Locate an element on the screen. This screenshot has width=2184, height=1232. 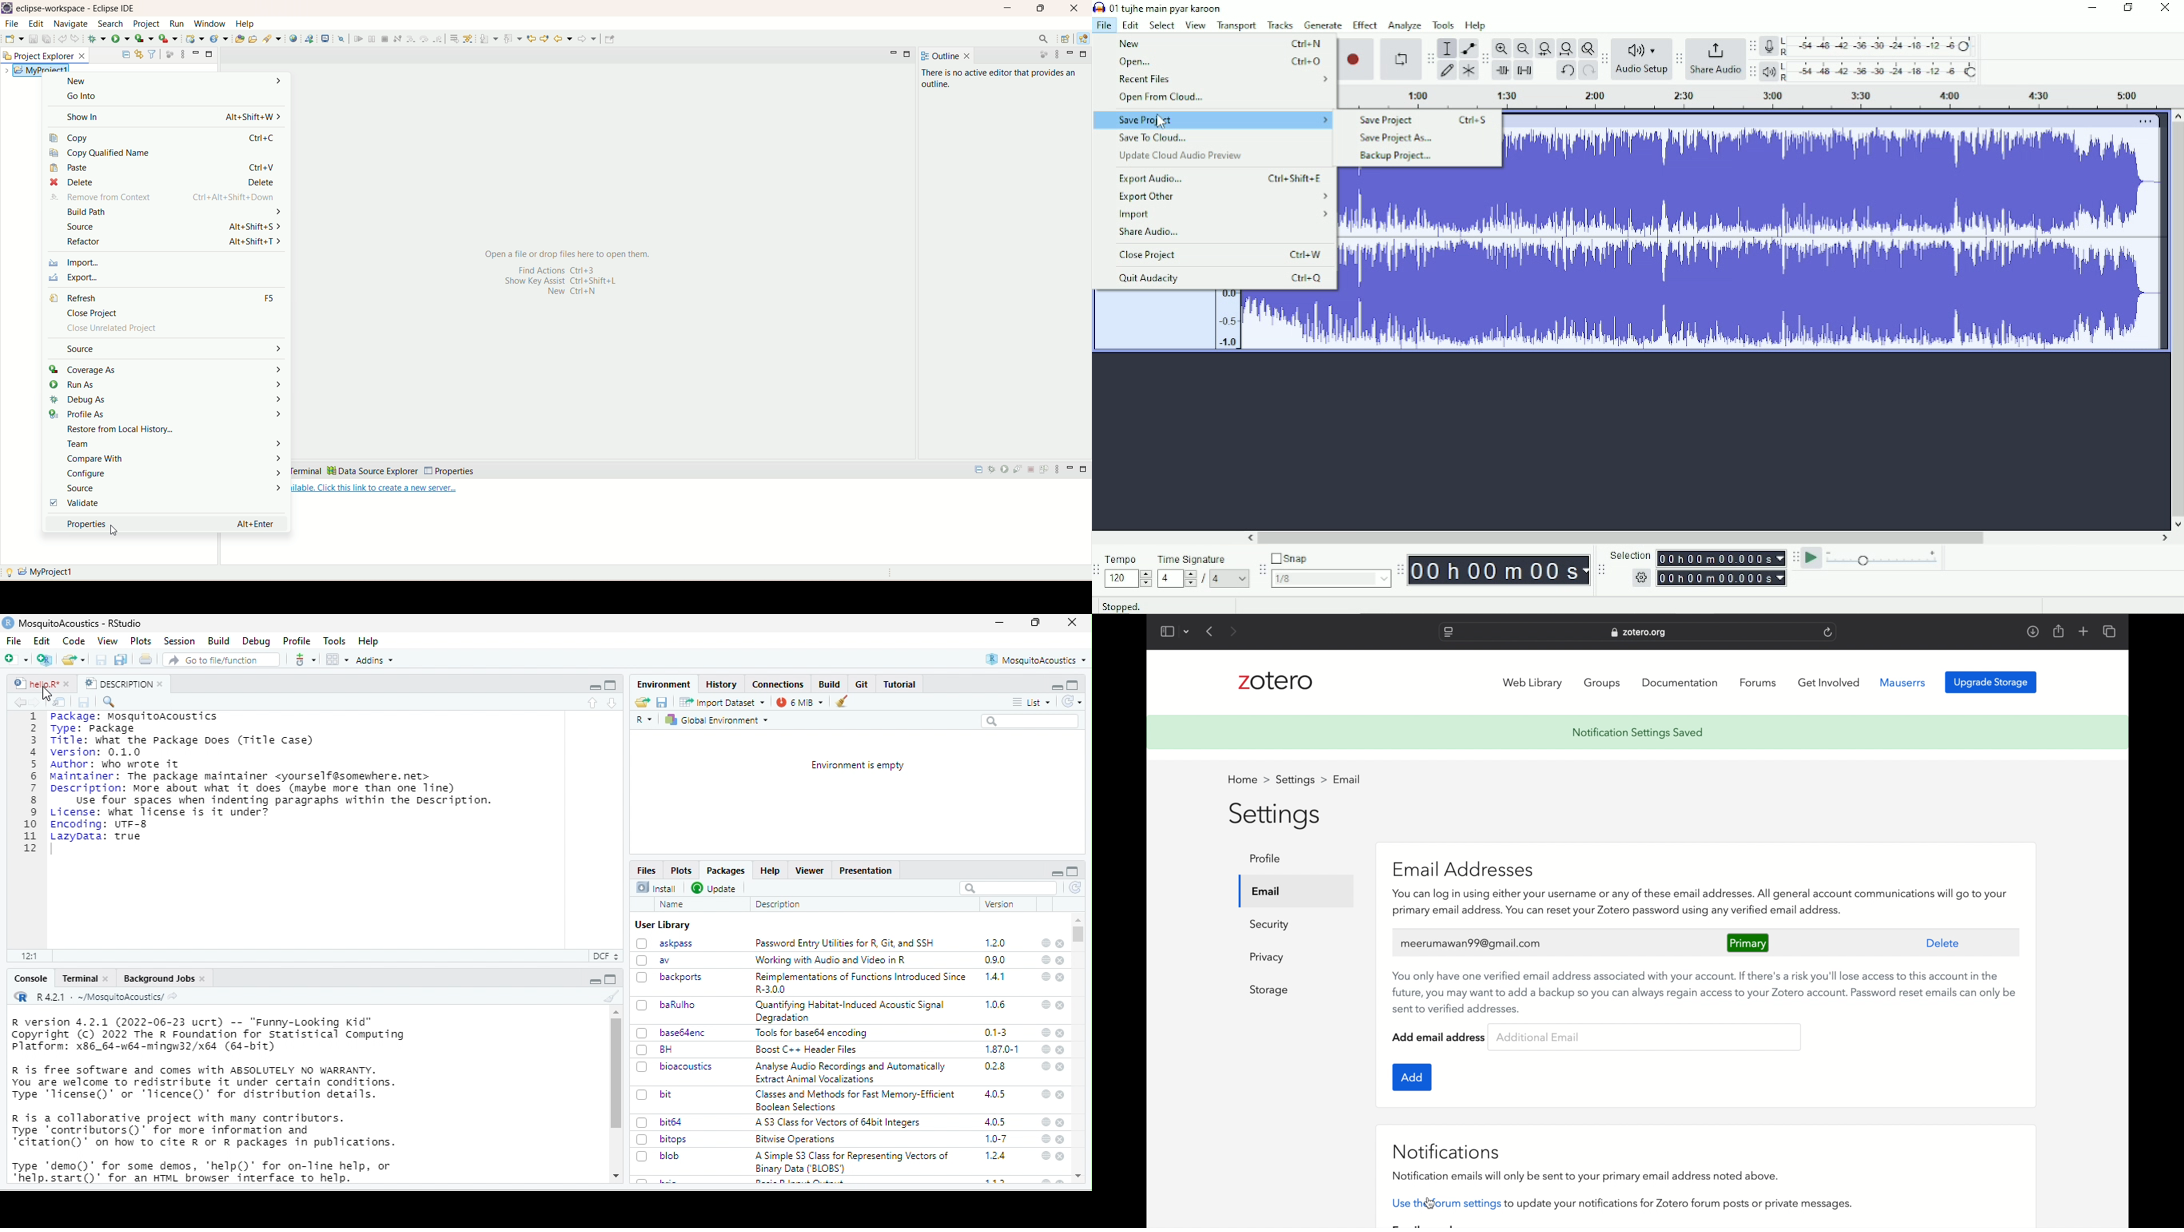
Presentation is located at coordinates (867, 871).